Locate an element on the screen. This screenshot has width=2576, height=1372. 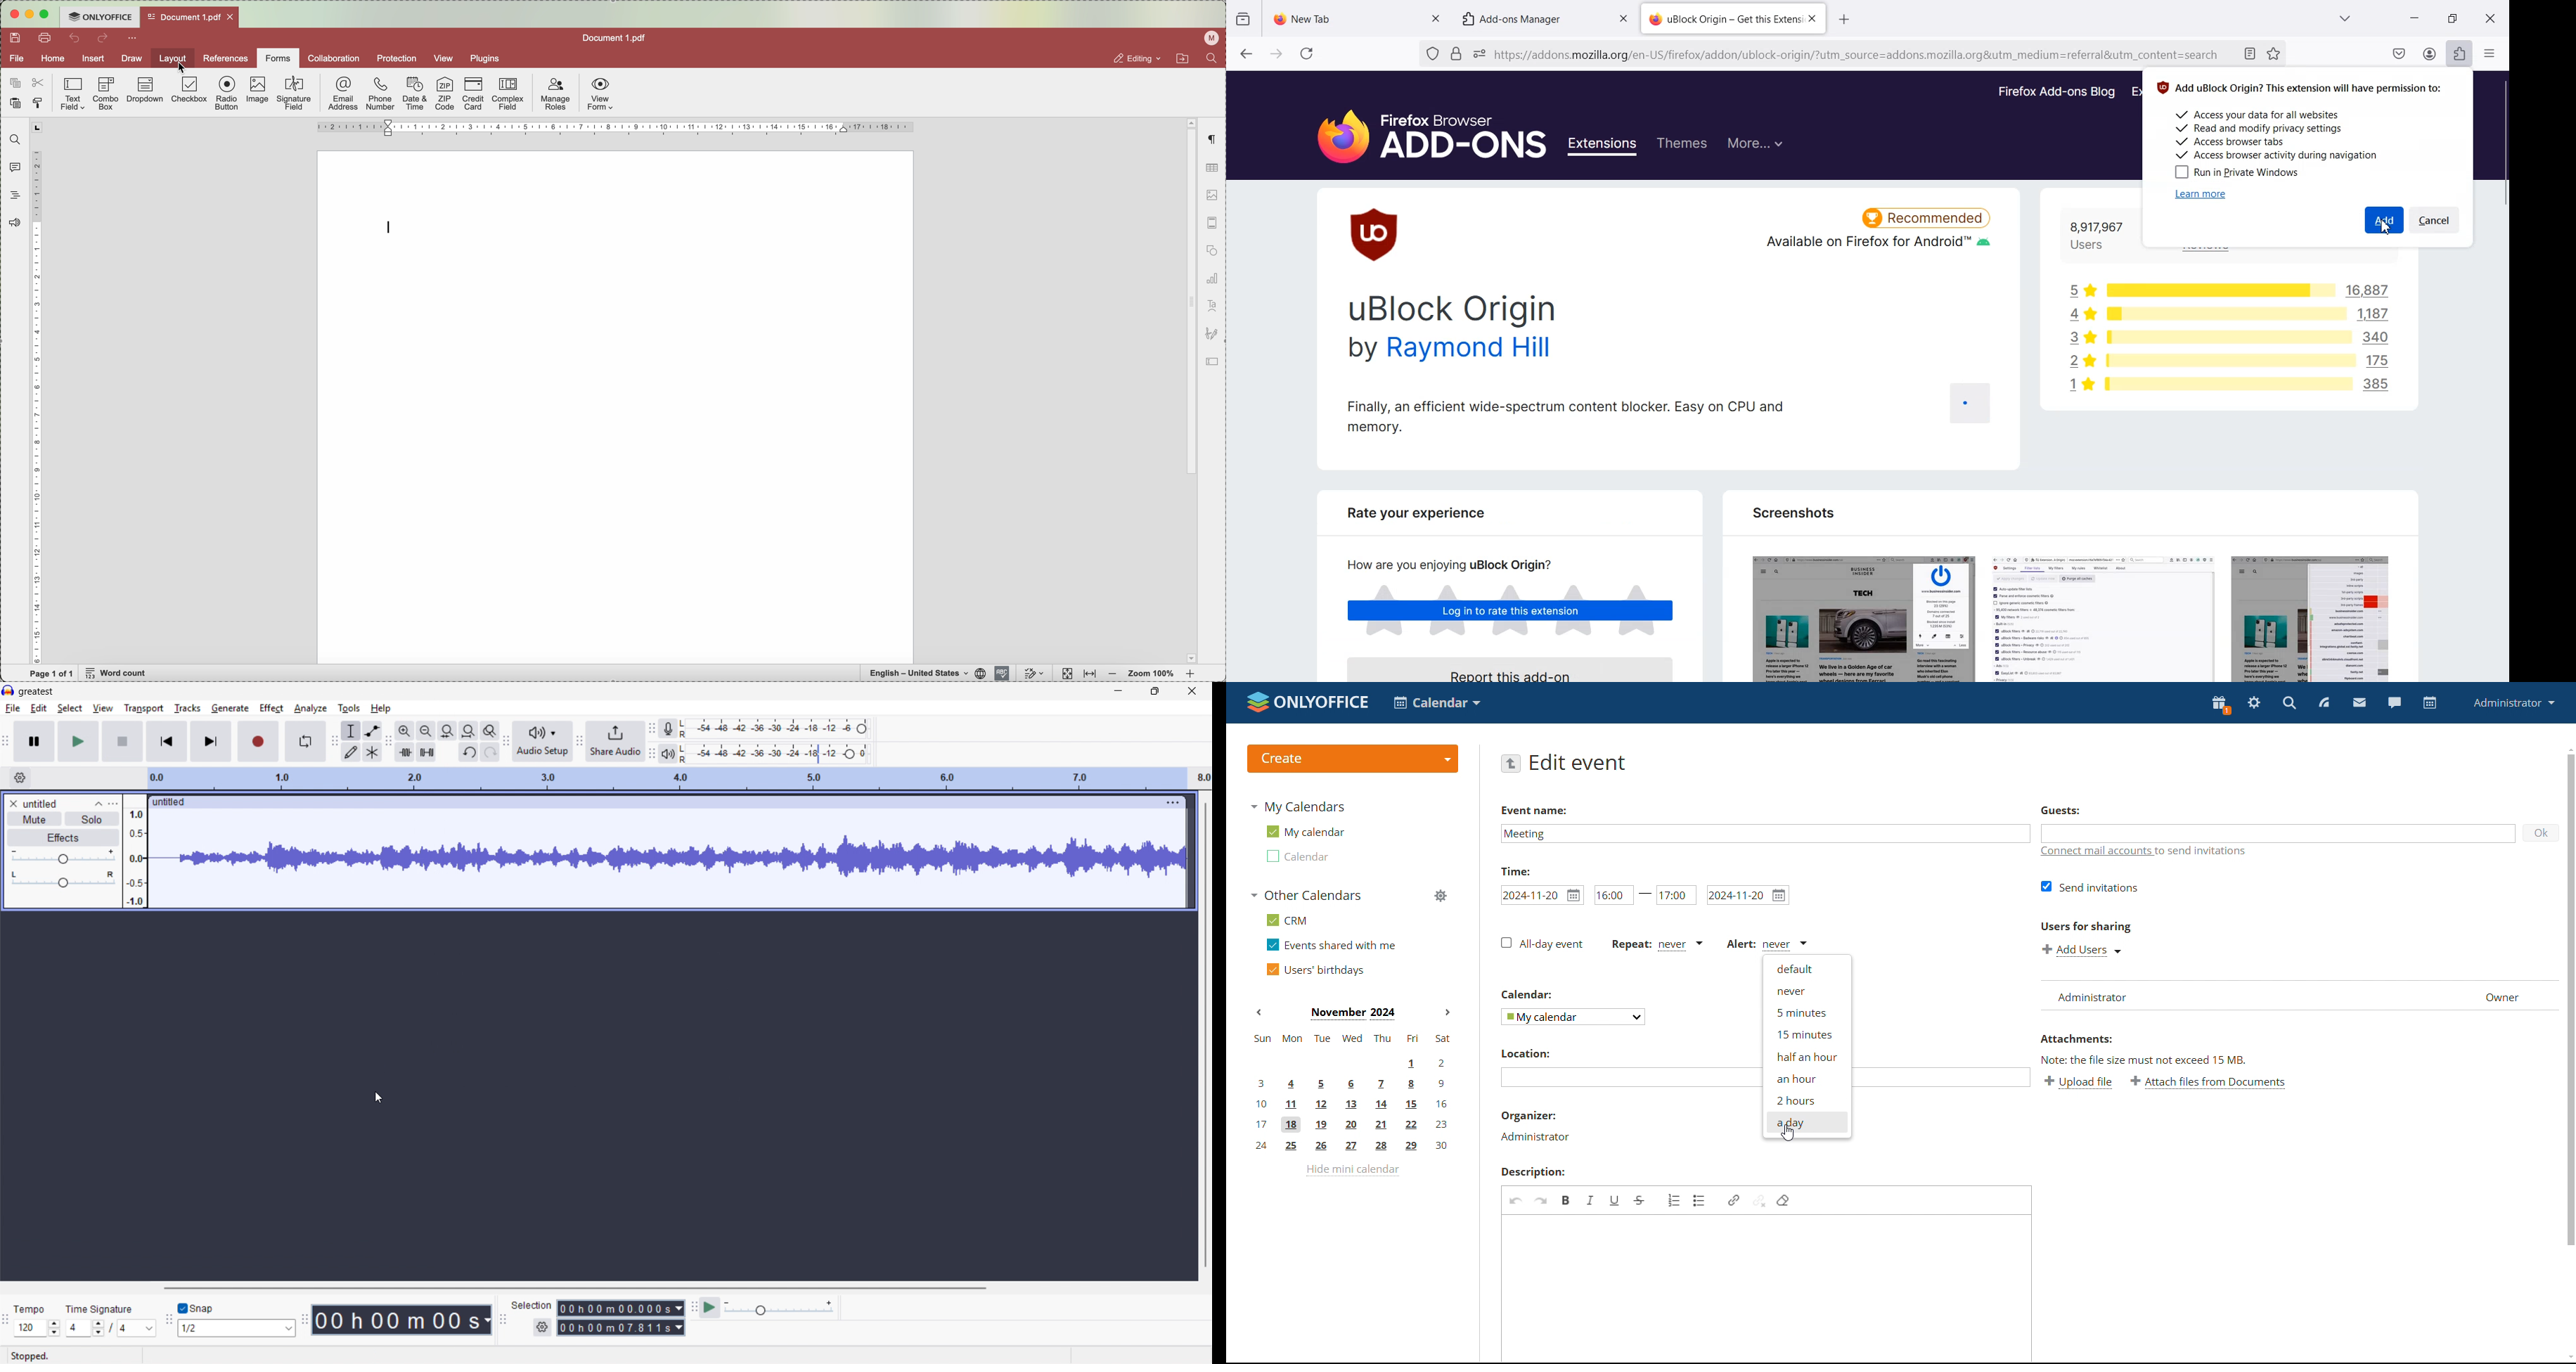
multi-tool is located at coordinates (371, 753).